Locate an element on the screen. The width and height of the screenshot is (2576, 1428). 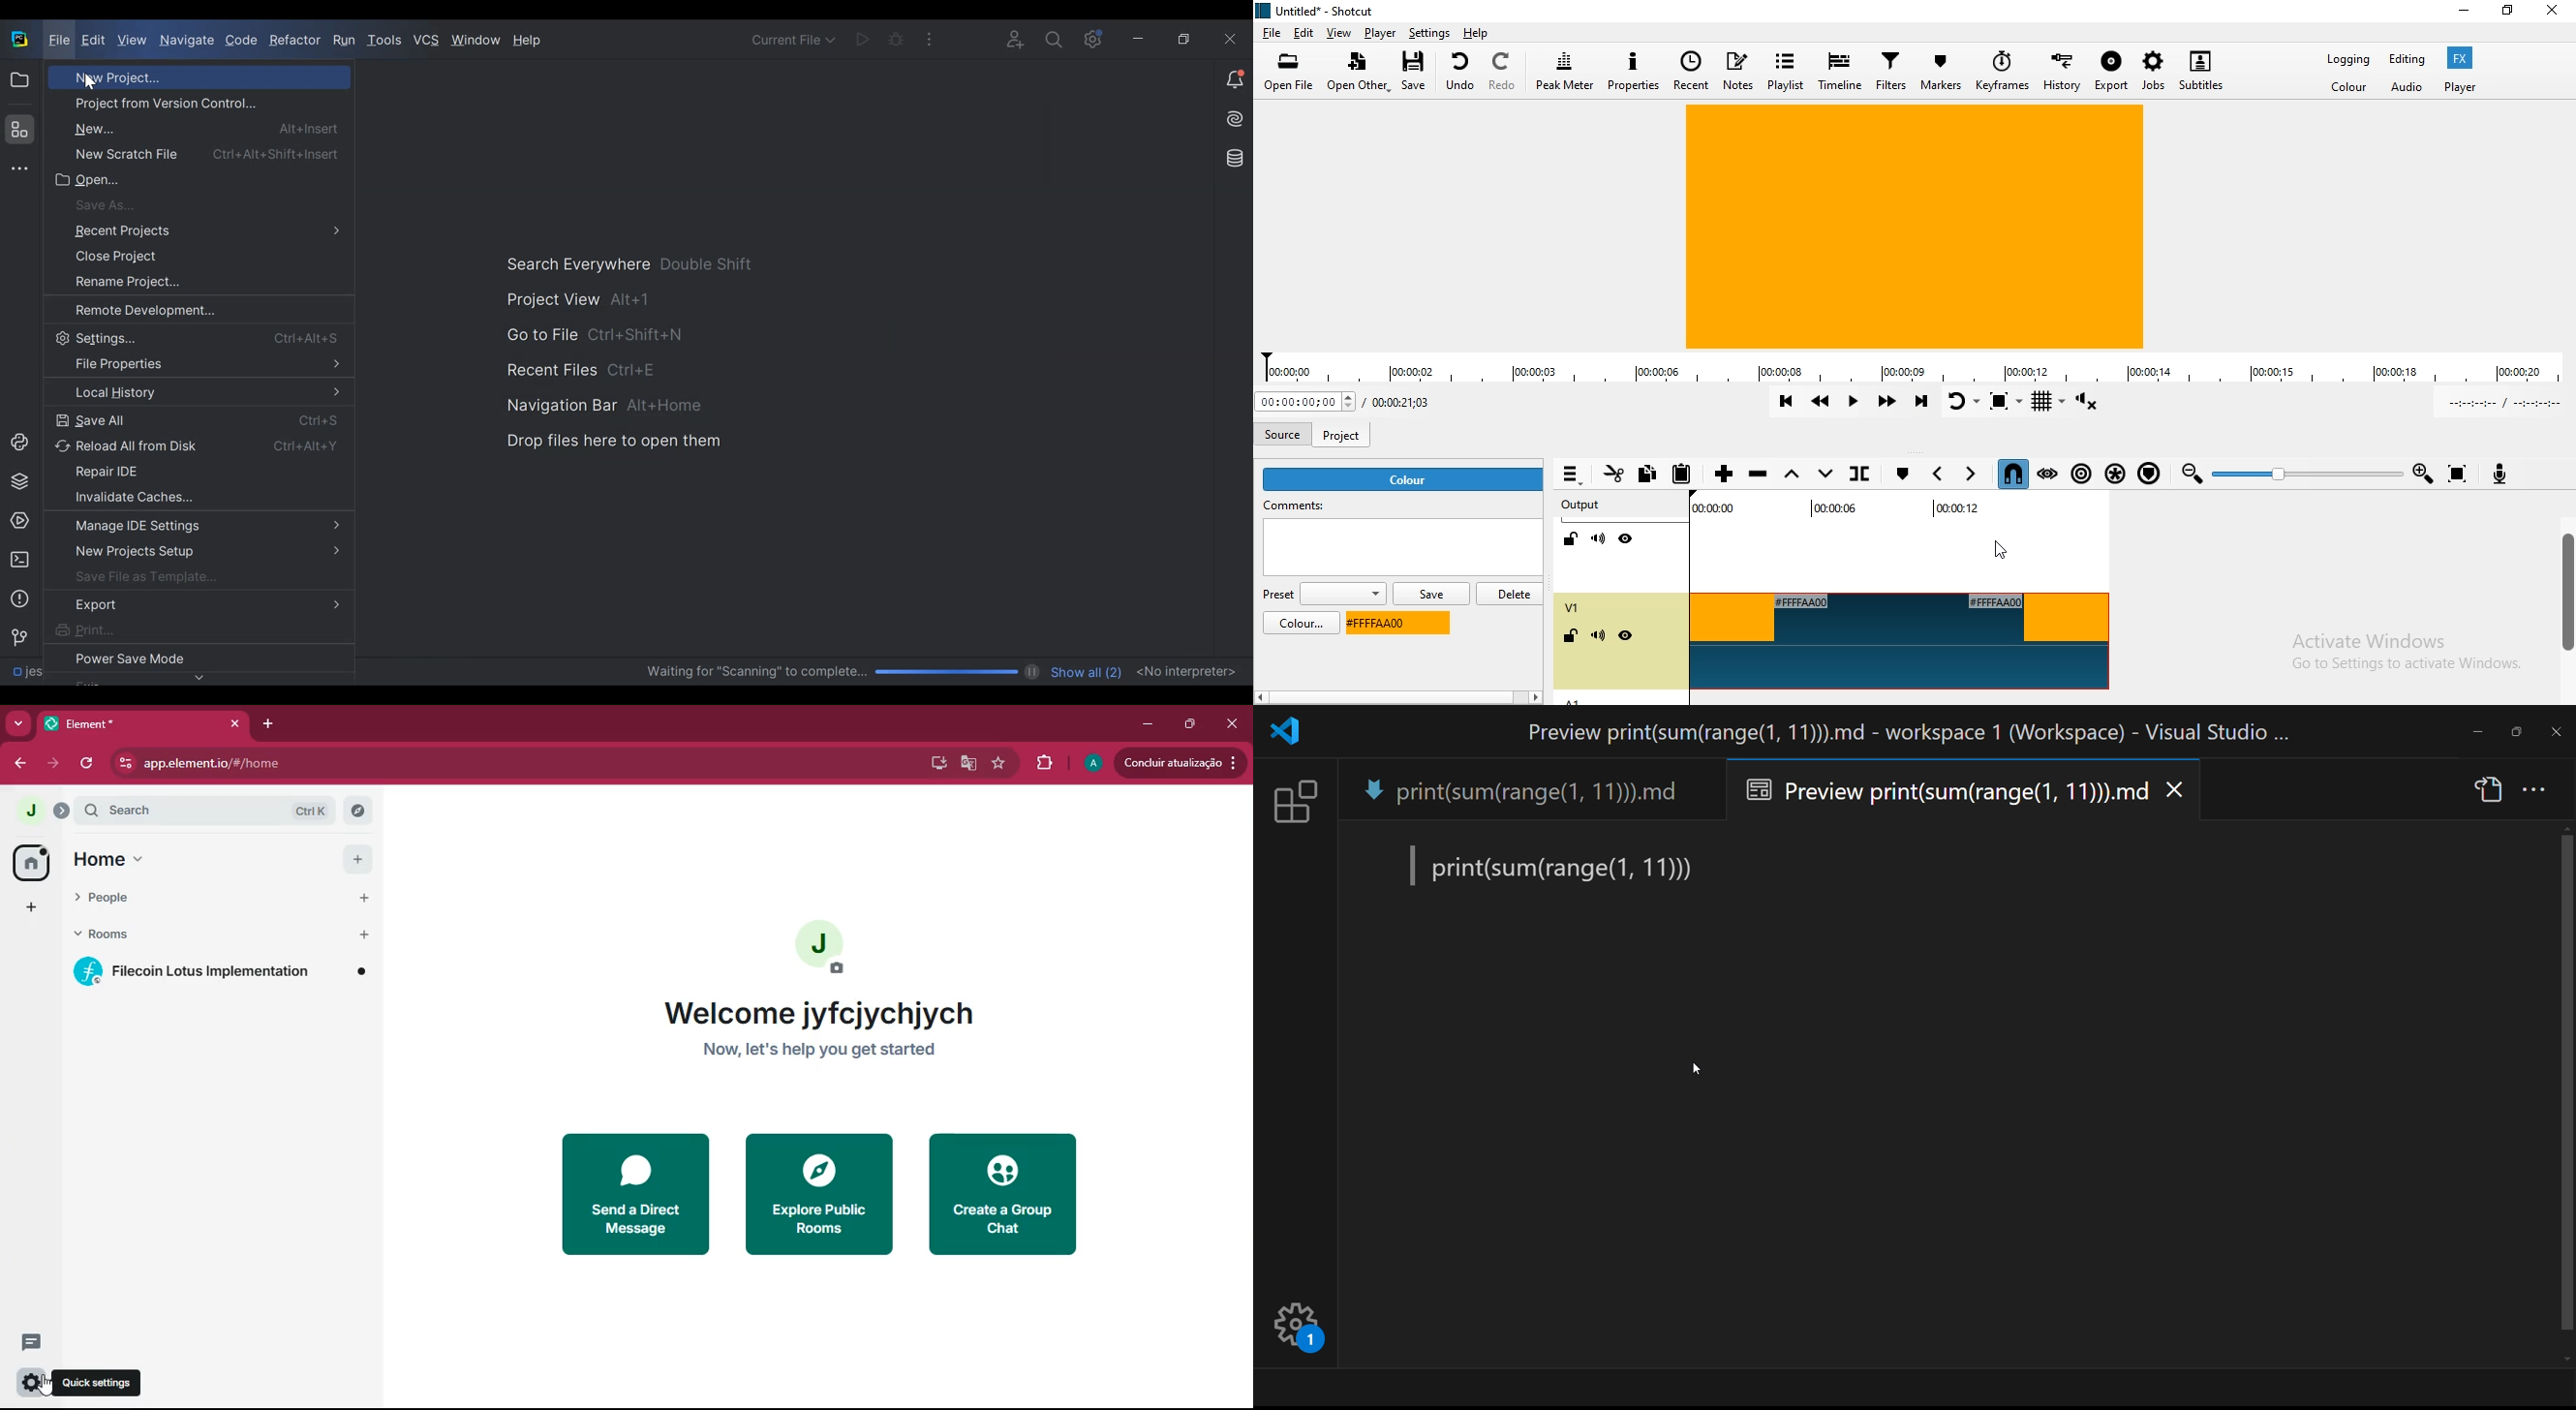
Settings is located at coordinates (1428, 33).